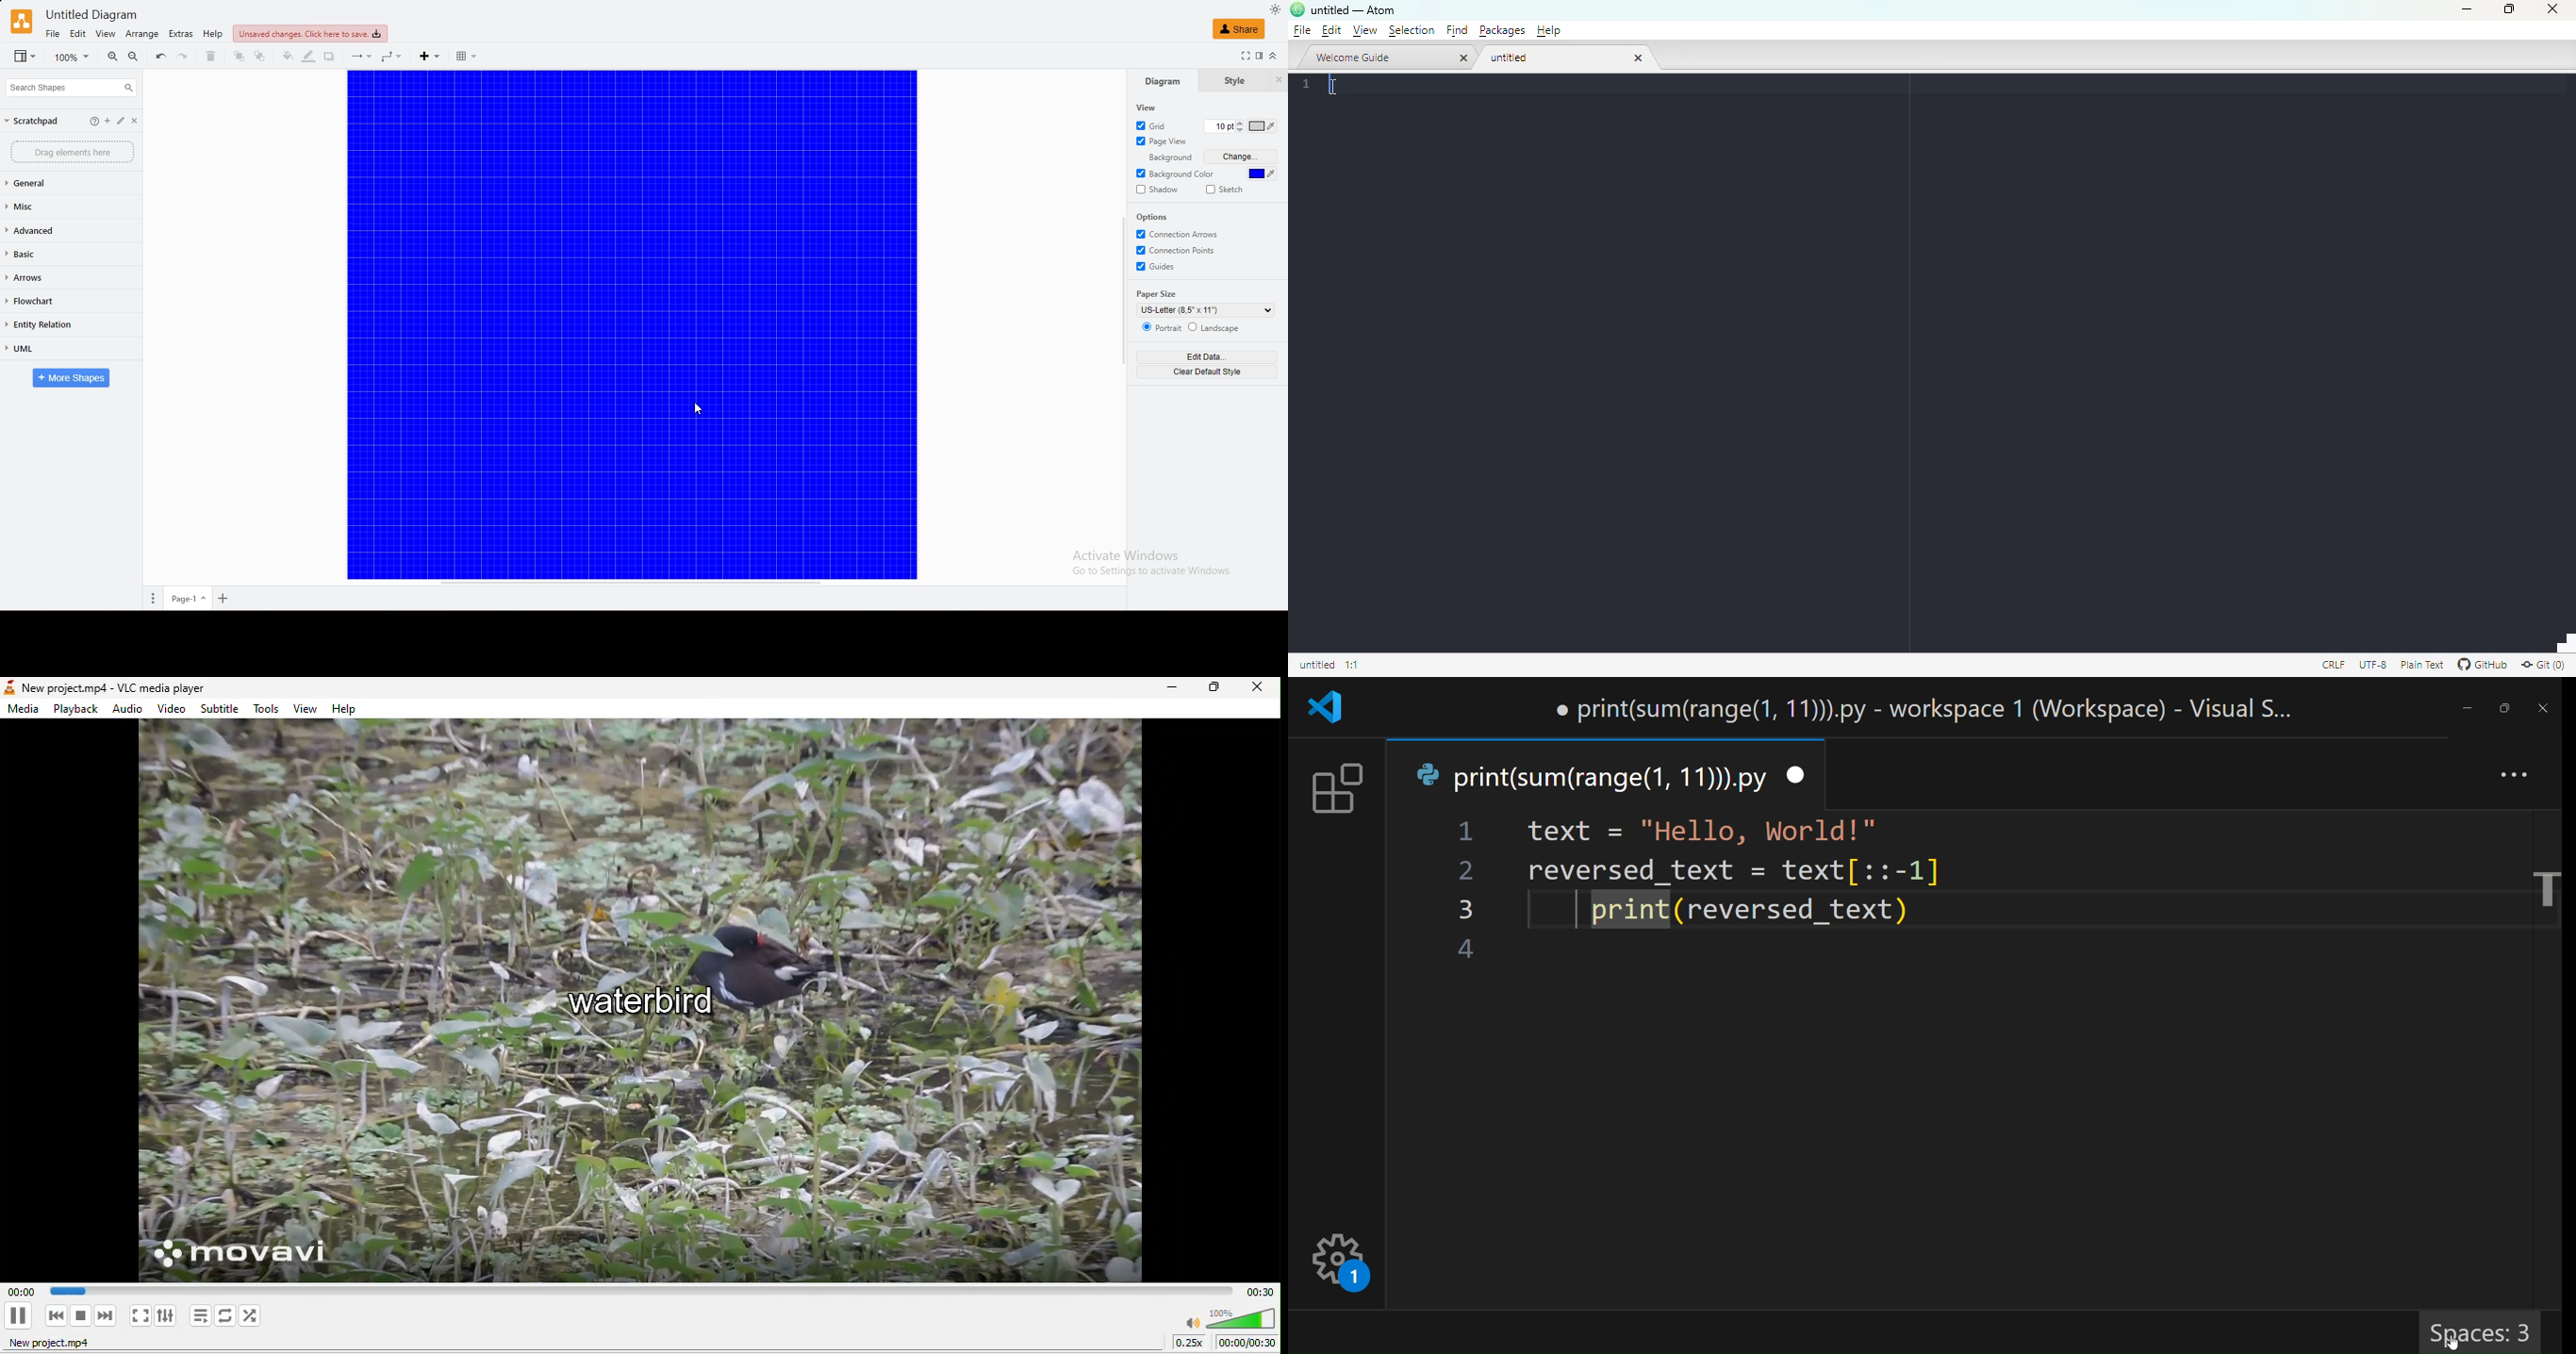  Describe the element at coordinates (2552, 8) in the screenshot. I see `close` at that location.